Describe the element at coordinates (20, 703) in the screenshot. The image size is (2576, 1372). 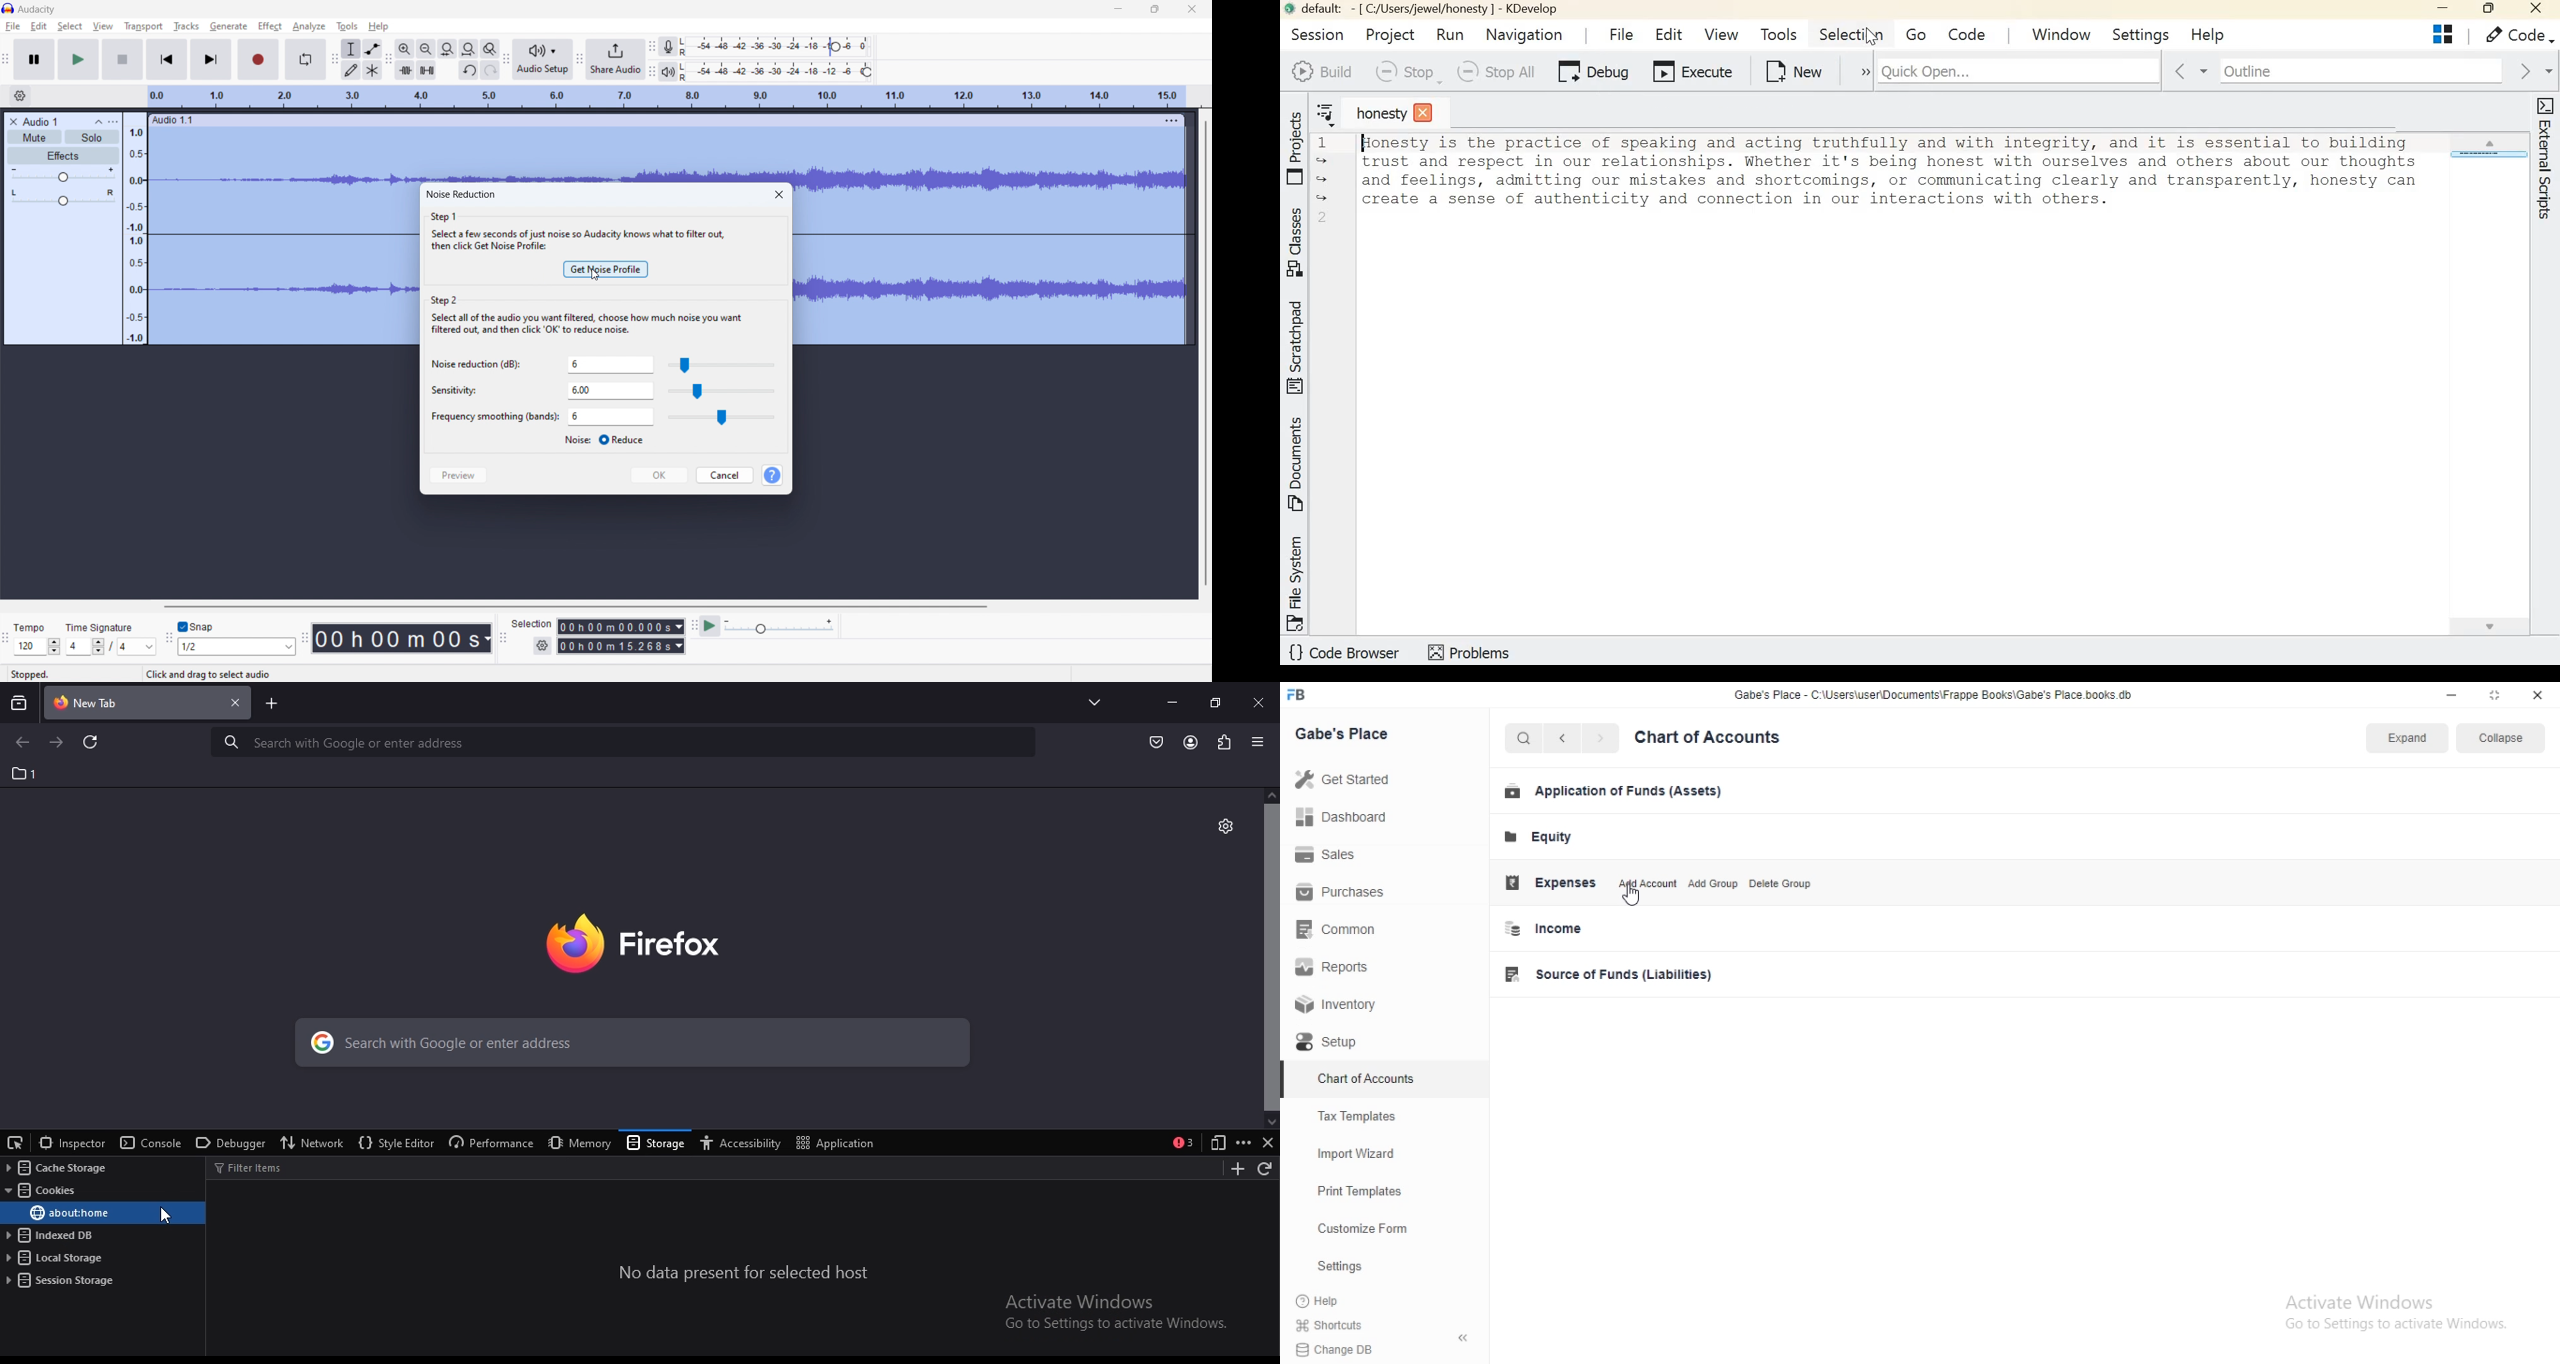
I see `search tabs` at that location.